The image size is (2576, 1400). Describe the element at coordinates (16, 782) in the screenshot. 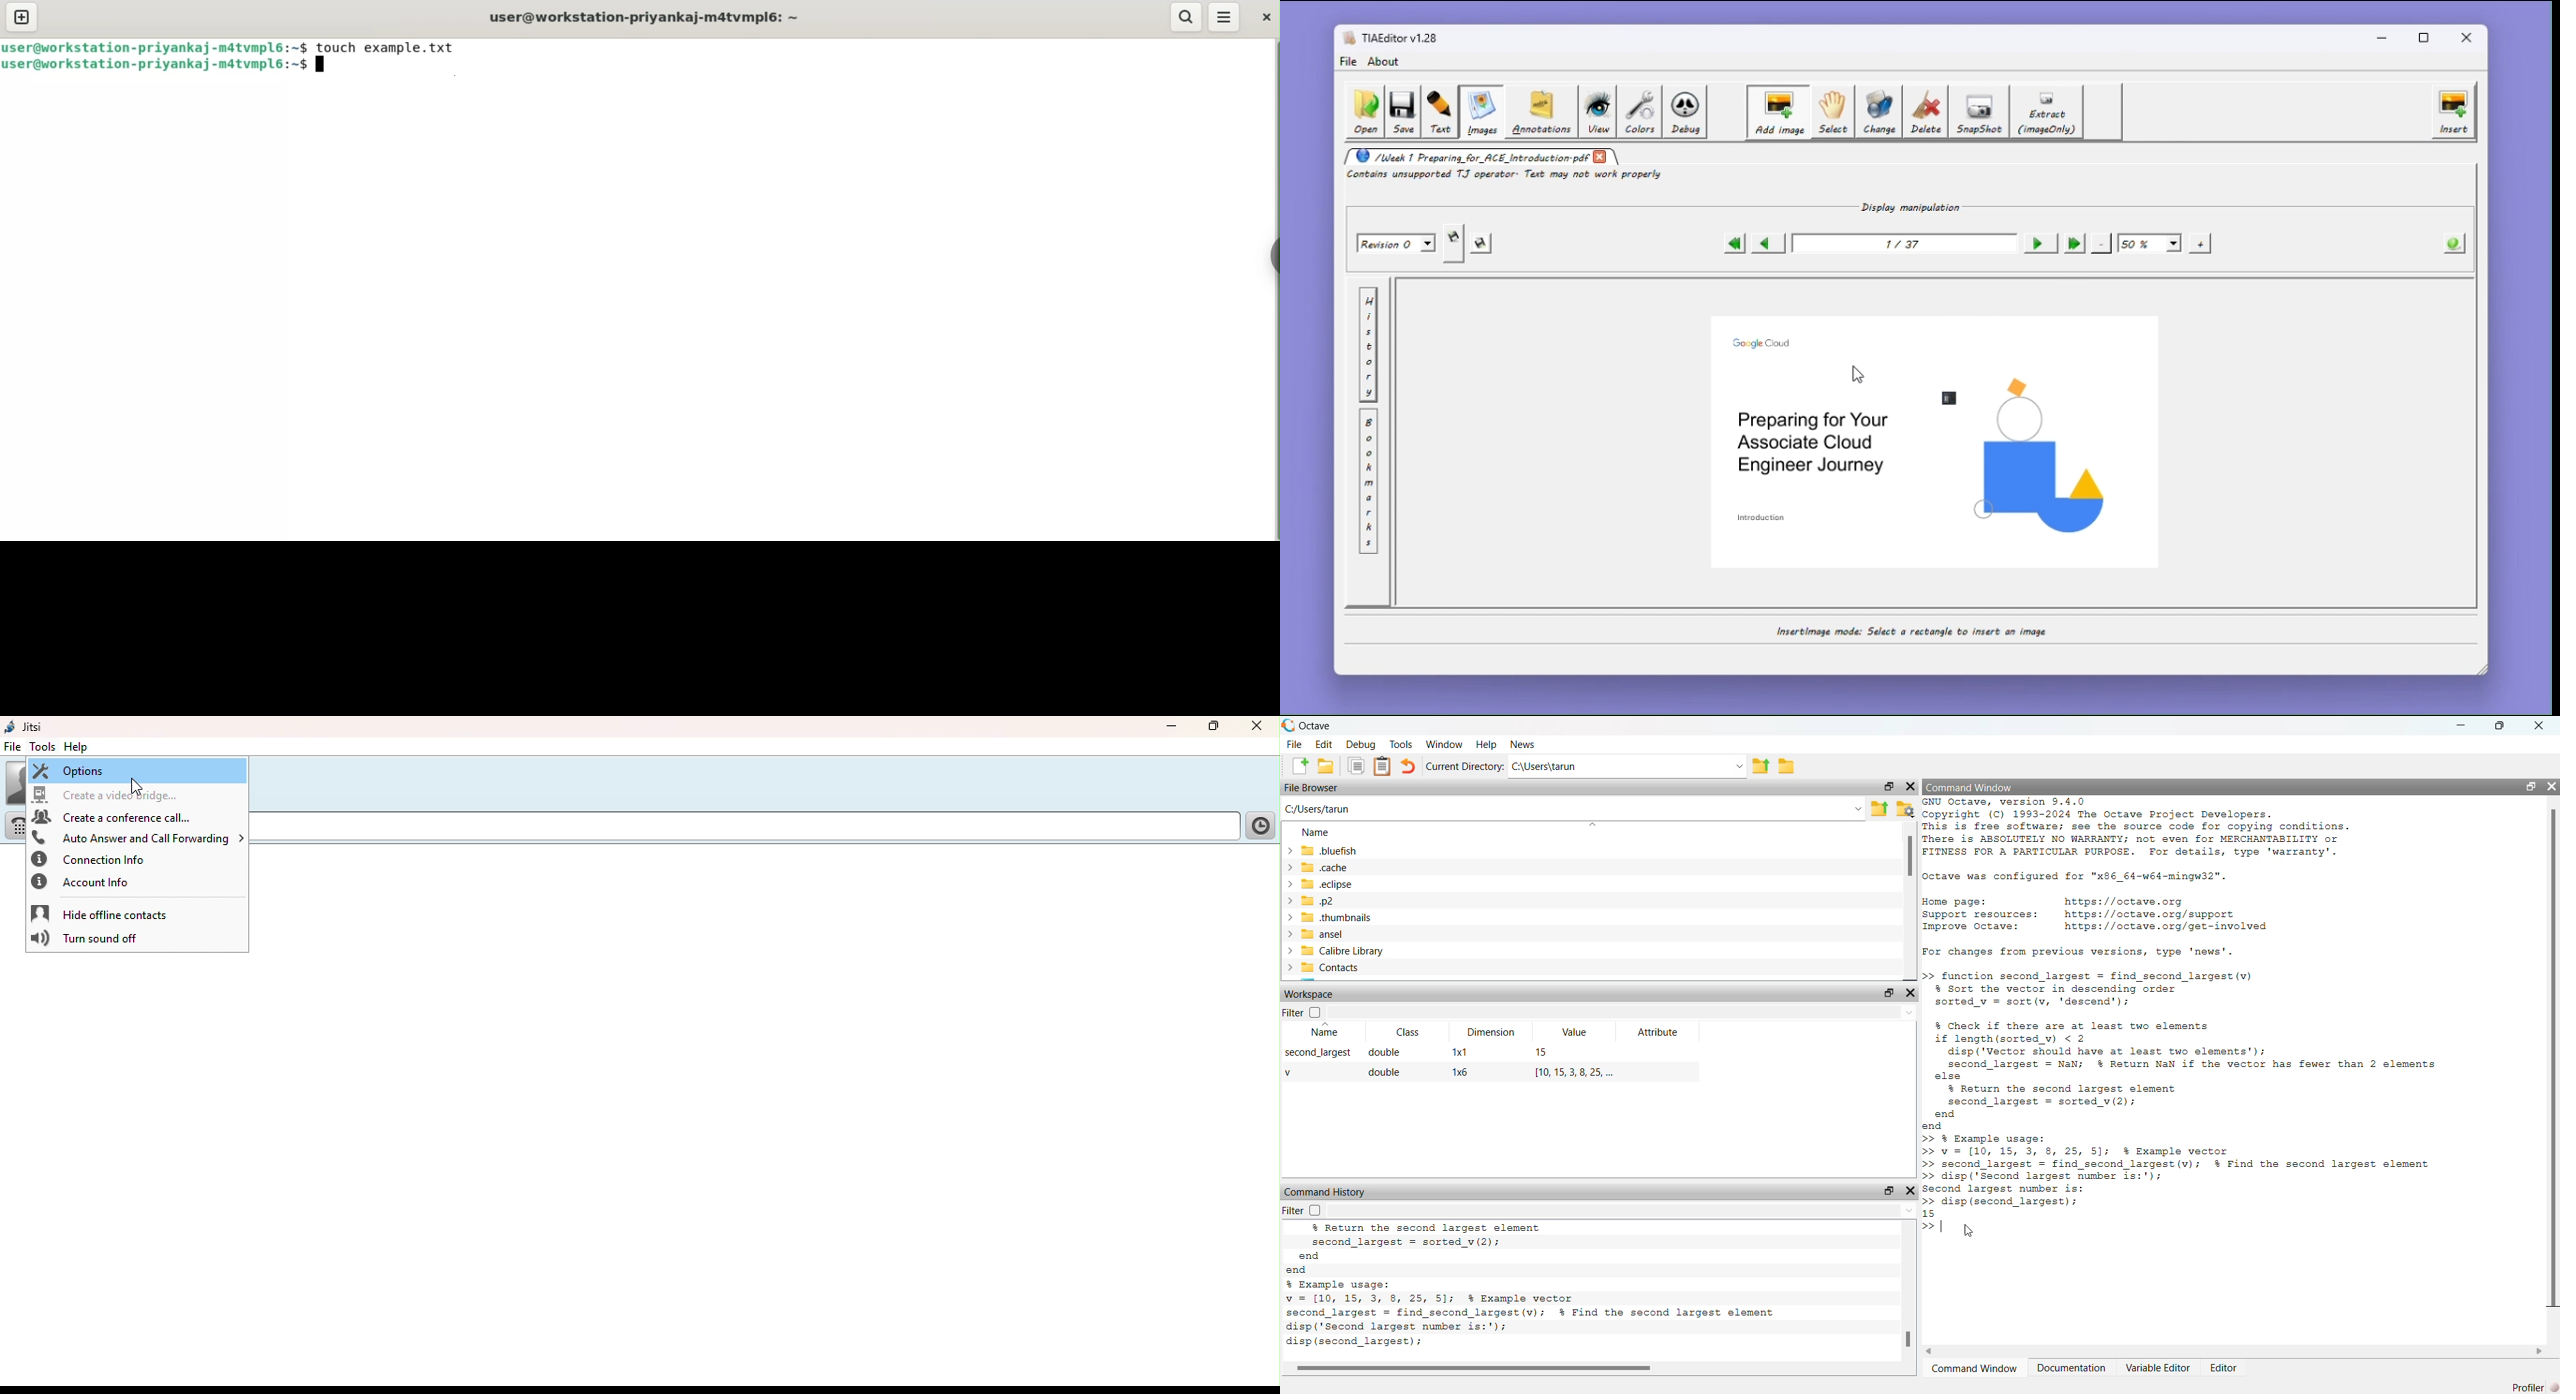

I see `Profile picture` at that location.